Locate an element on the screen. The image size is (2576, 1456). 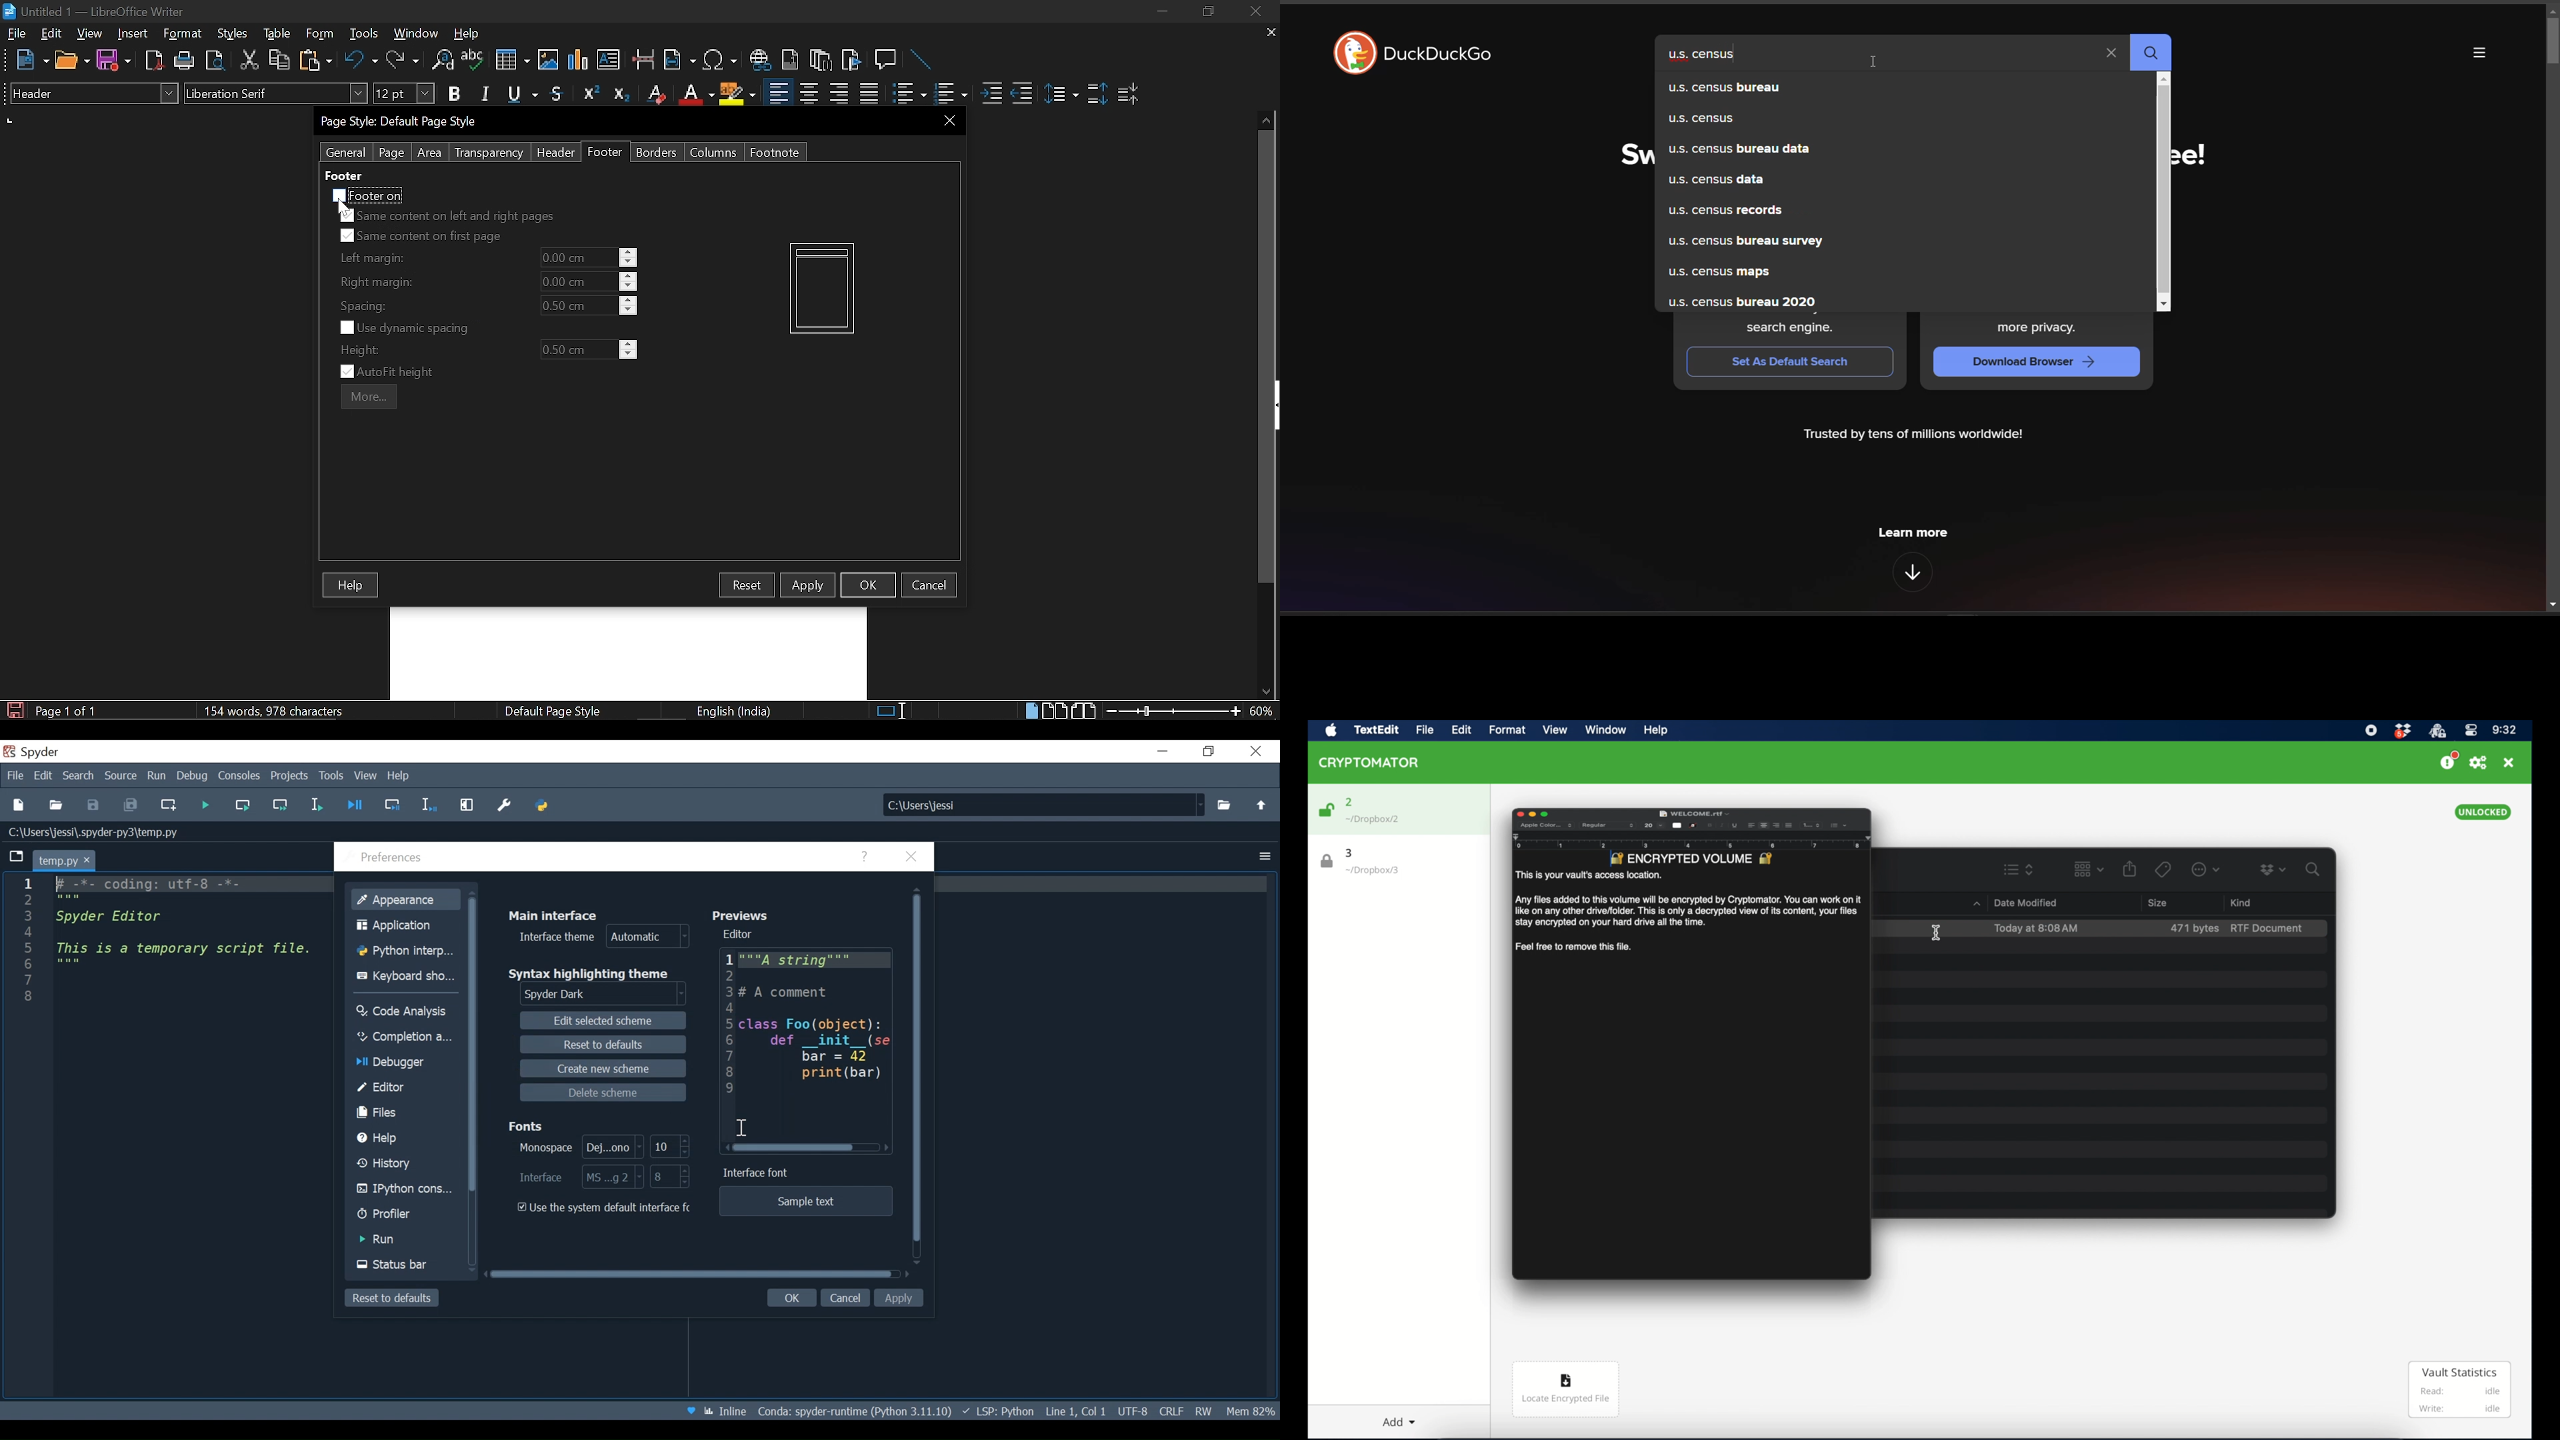
Reset to defaults is located at coordinates (601, 1045).